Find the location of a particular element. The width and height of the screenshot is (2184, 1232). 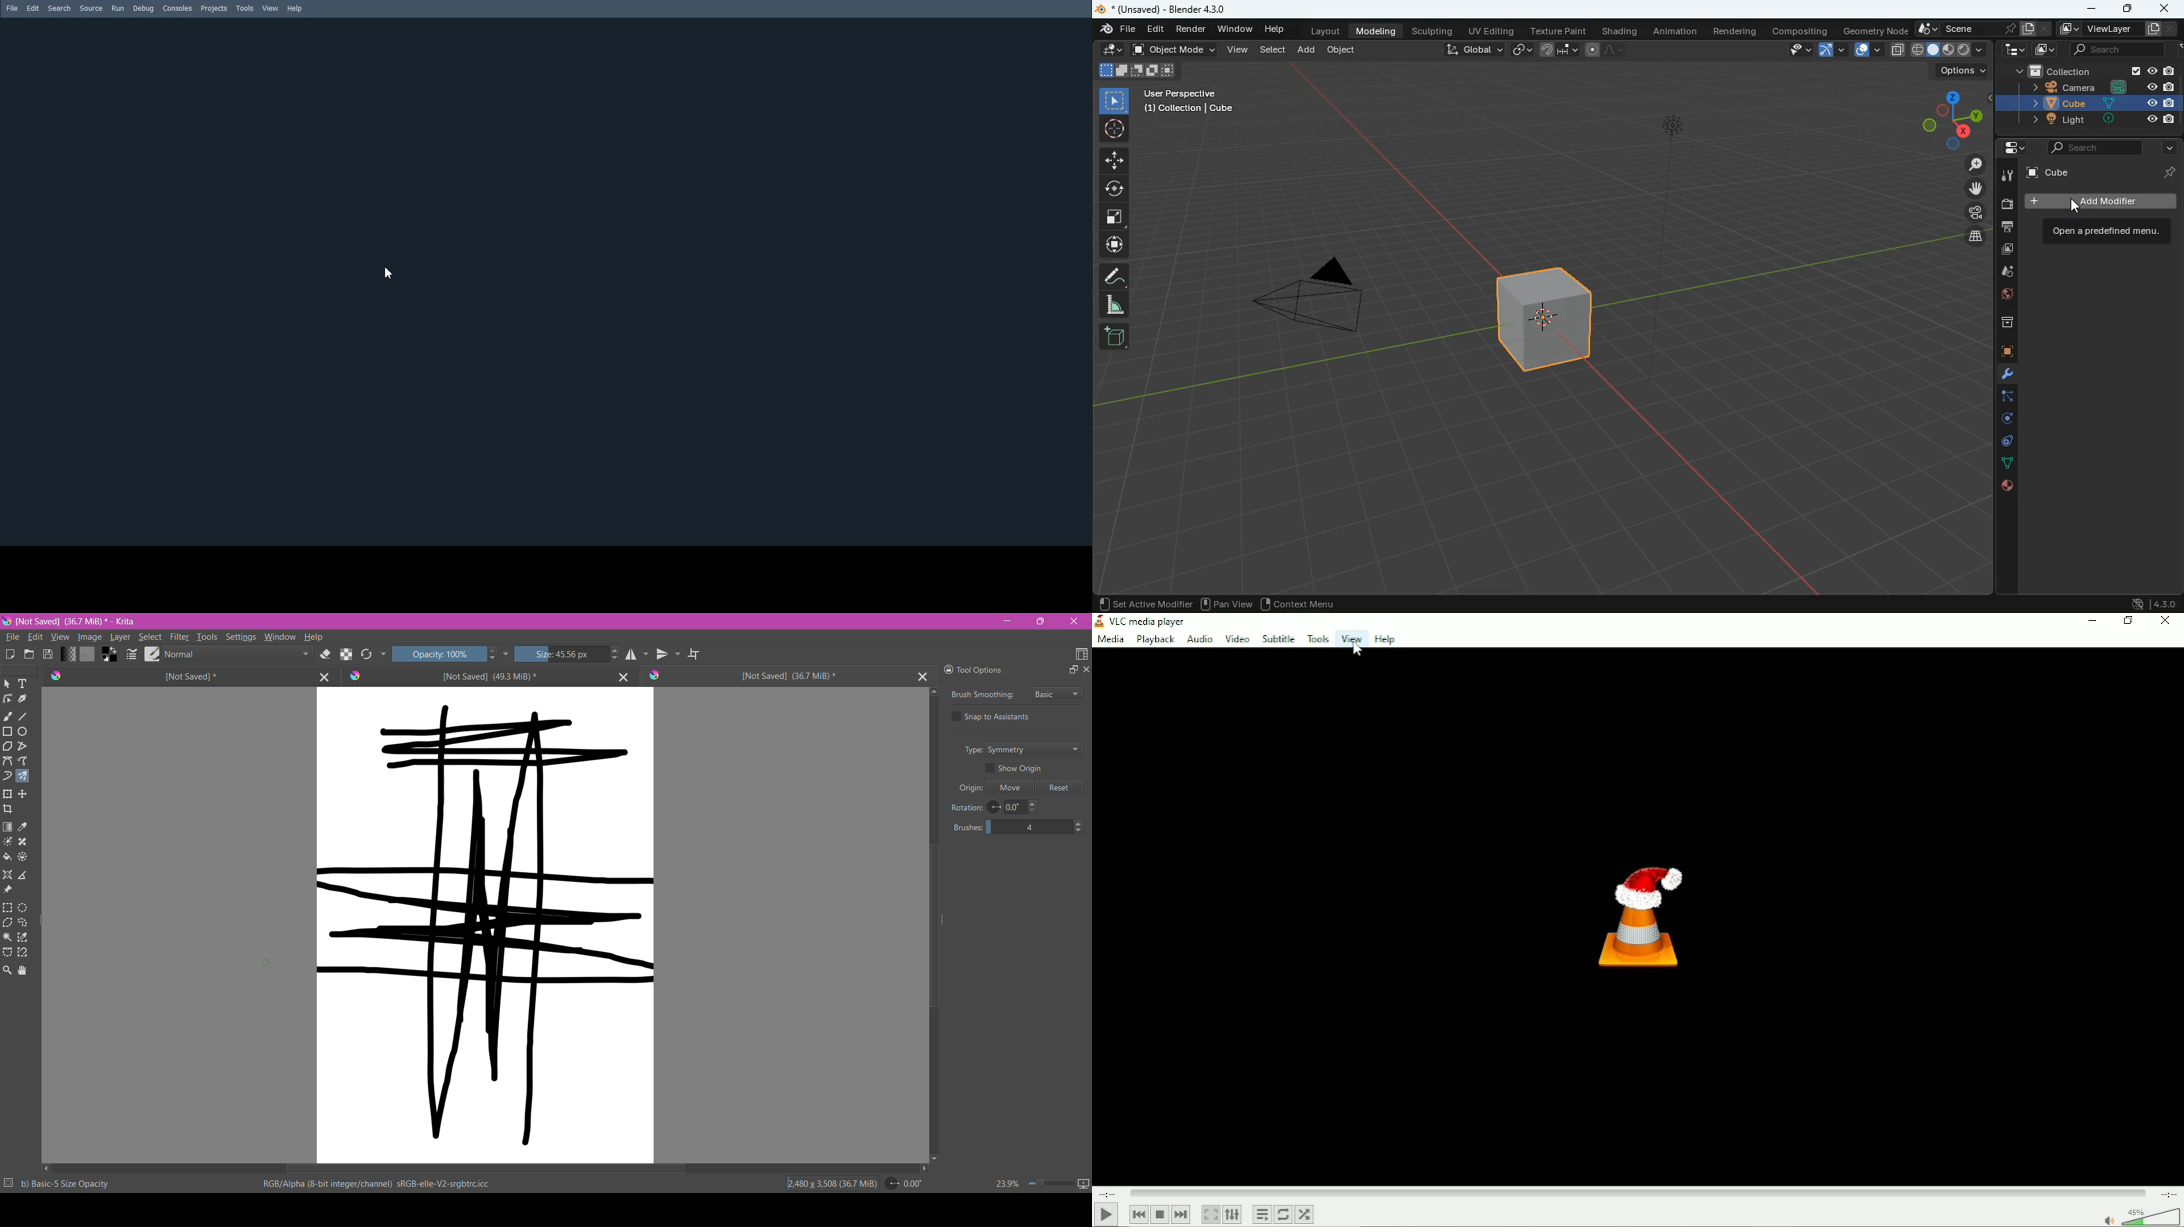

 is located at coordinates (2150, 87).